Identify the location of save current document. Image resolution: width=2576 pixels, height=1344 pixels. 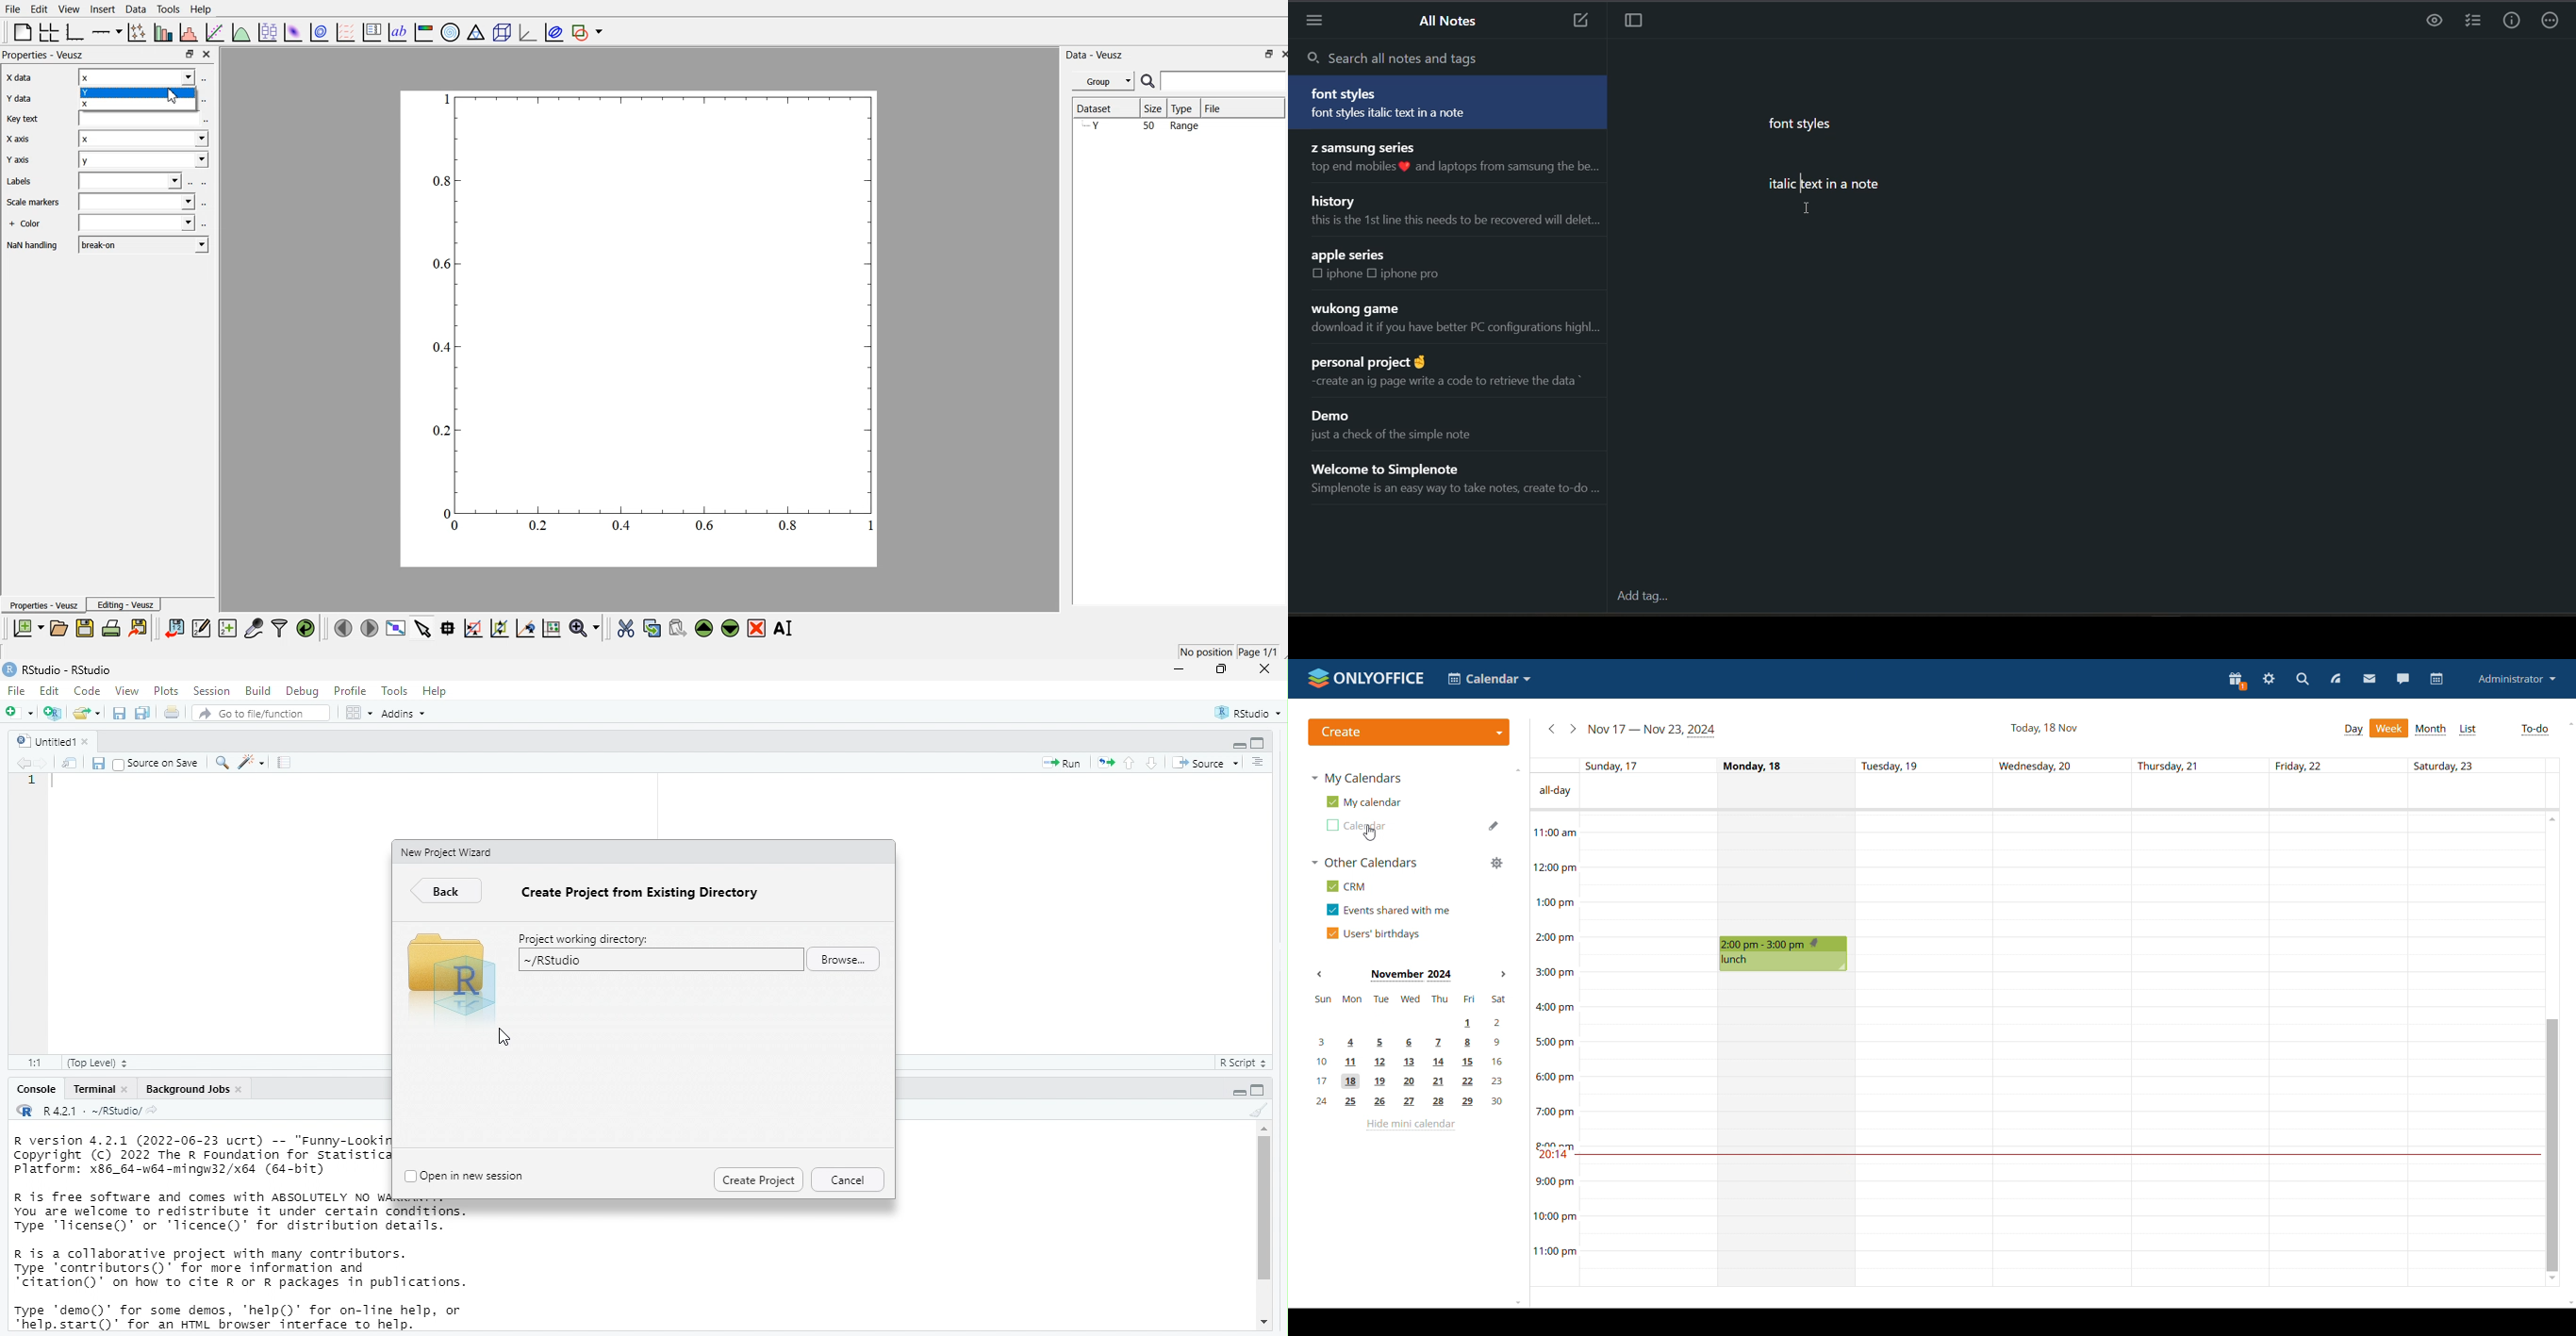
(118, 714).